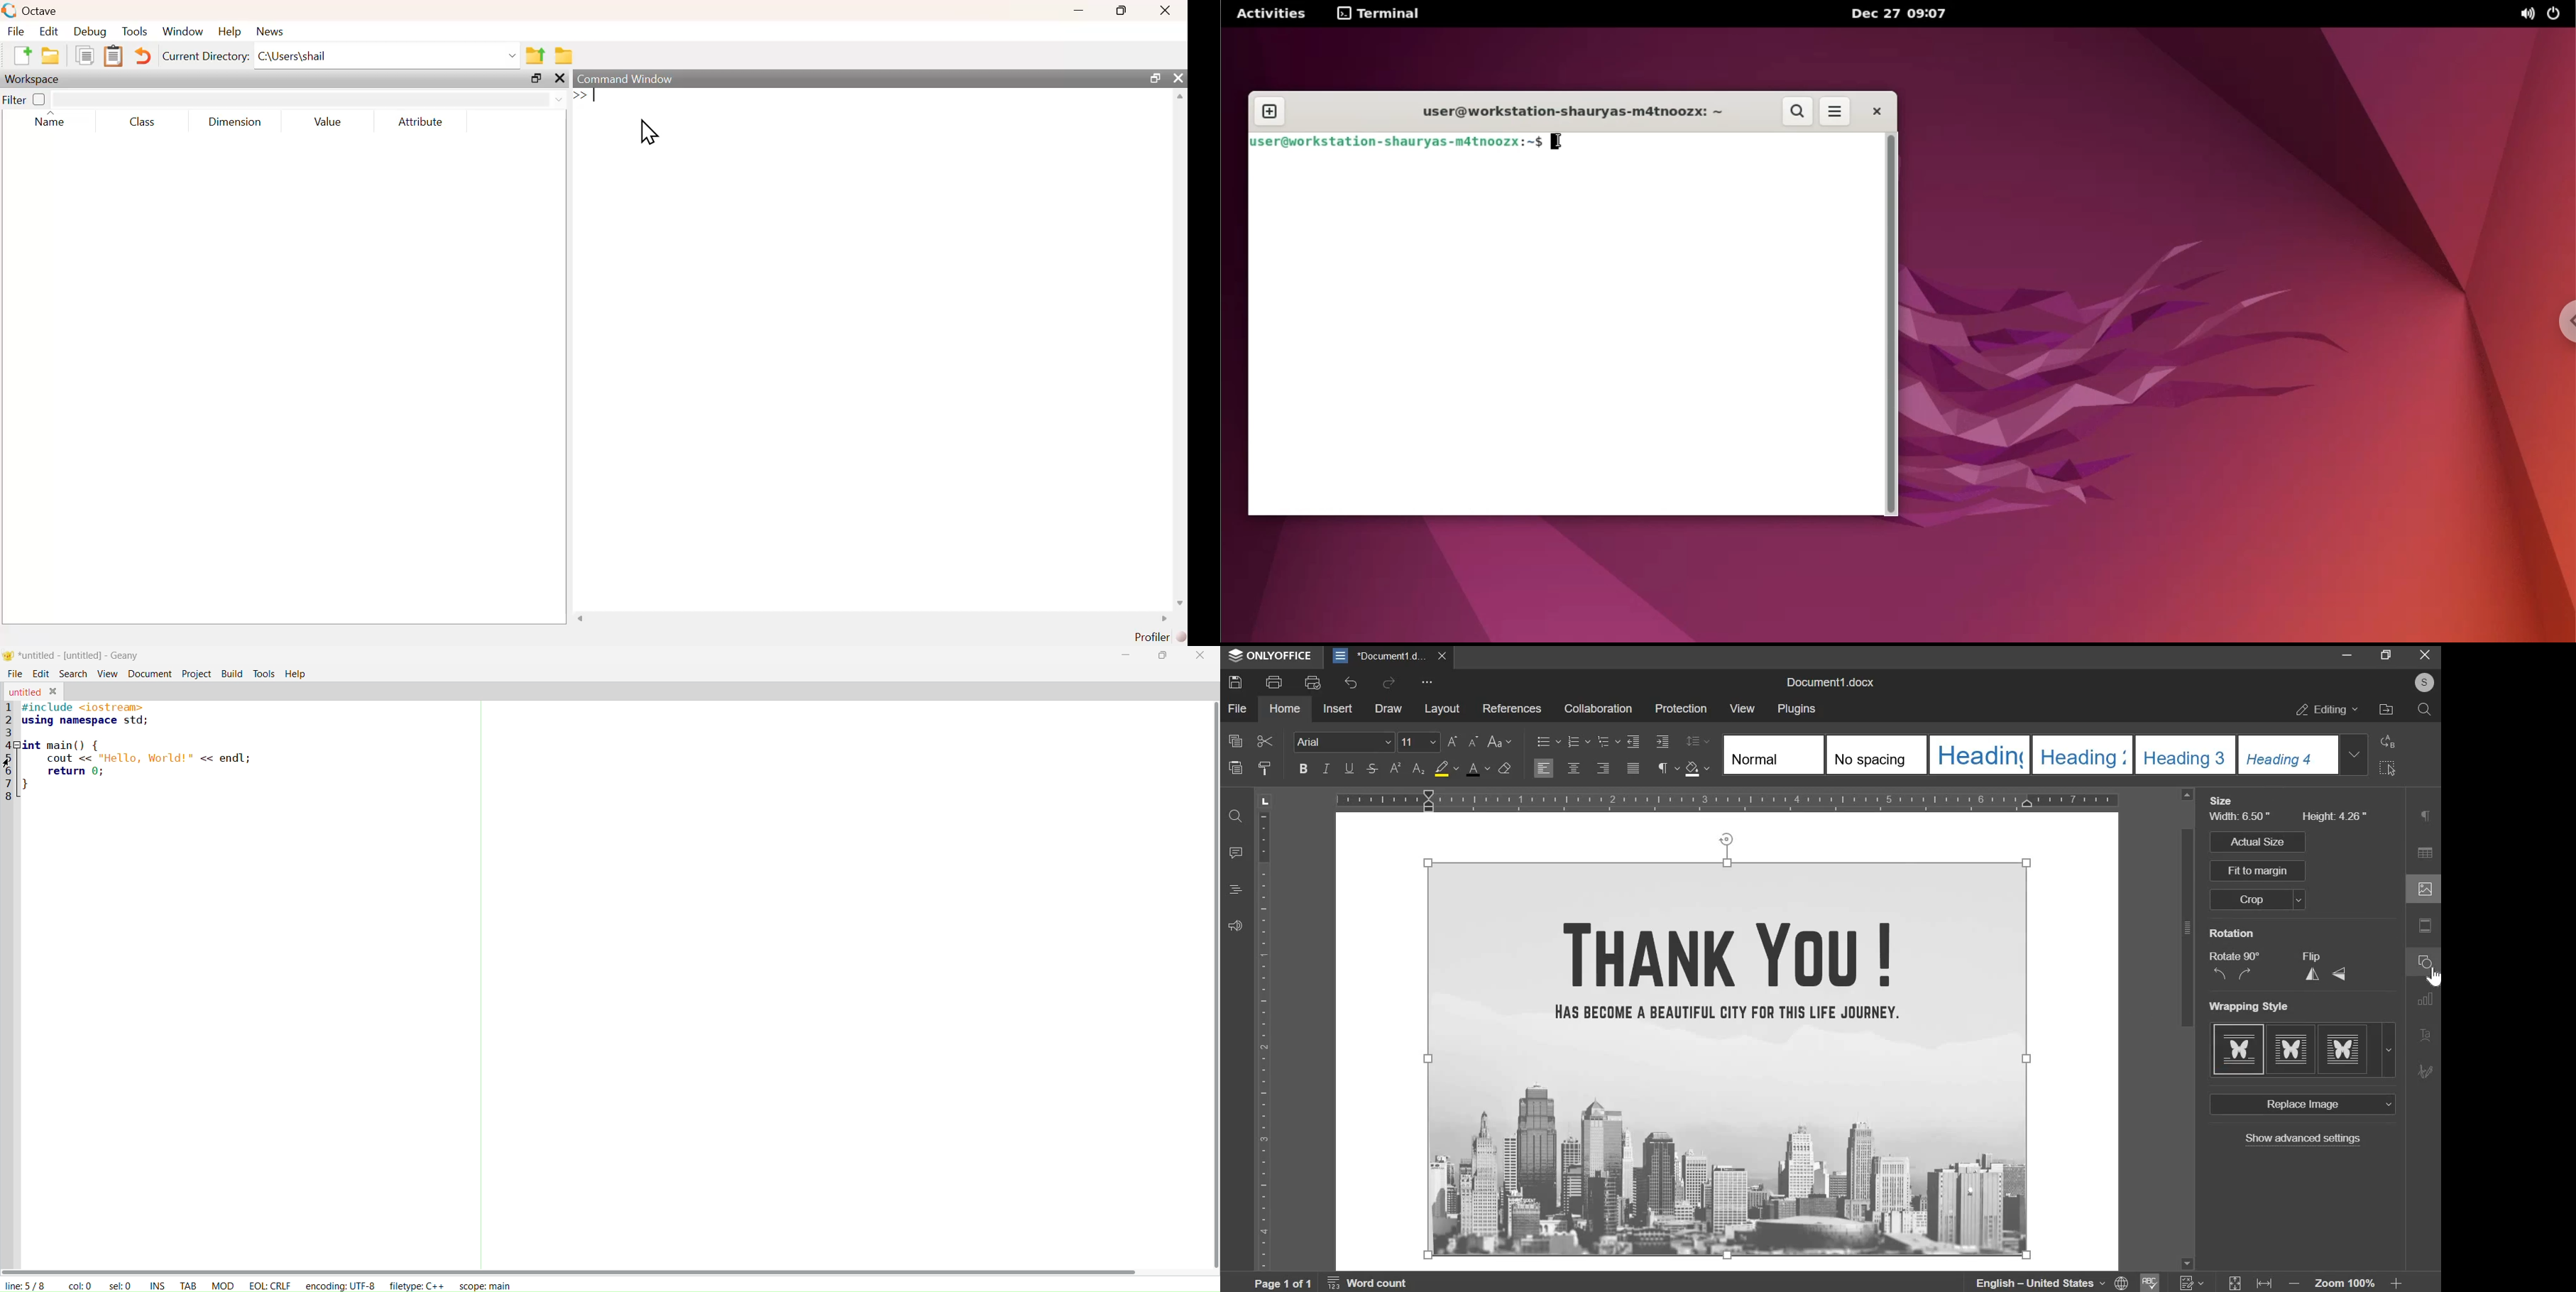 The image size is (2576, 1316). Describe the element at coordinates (2238, 965) in the screenshot. I see `Rotate 90` at that location.